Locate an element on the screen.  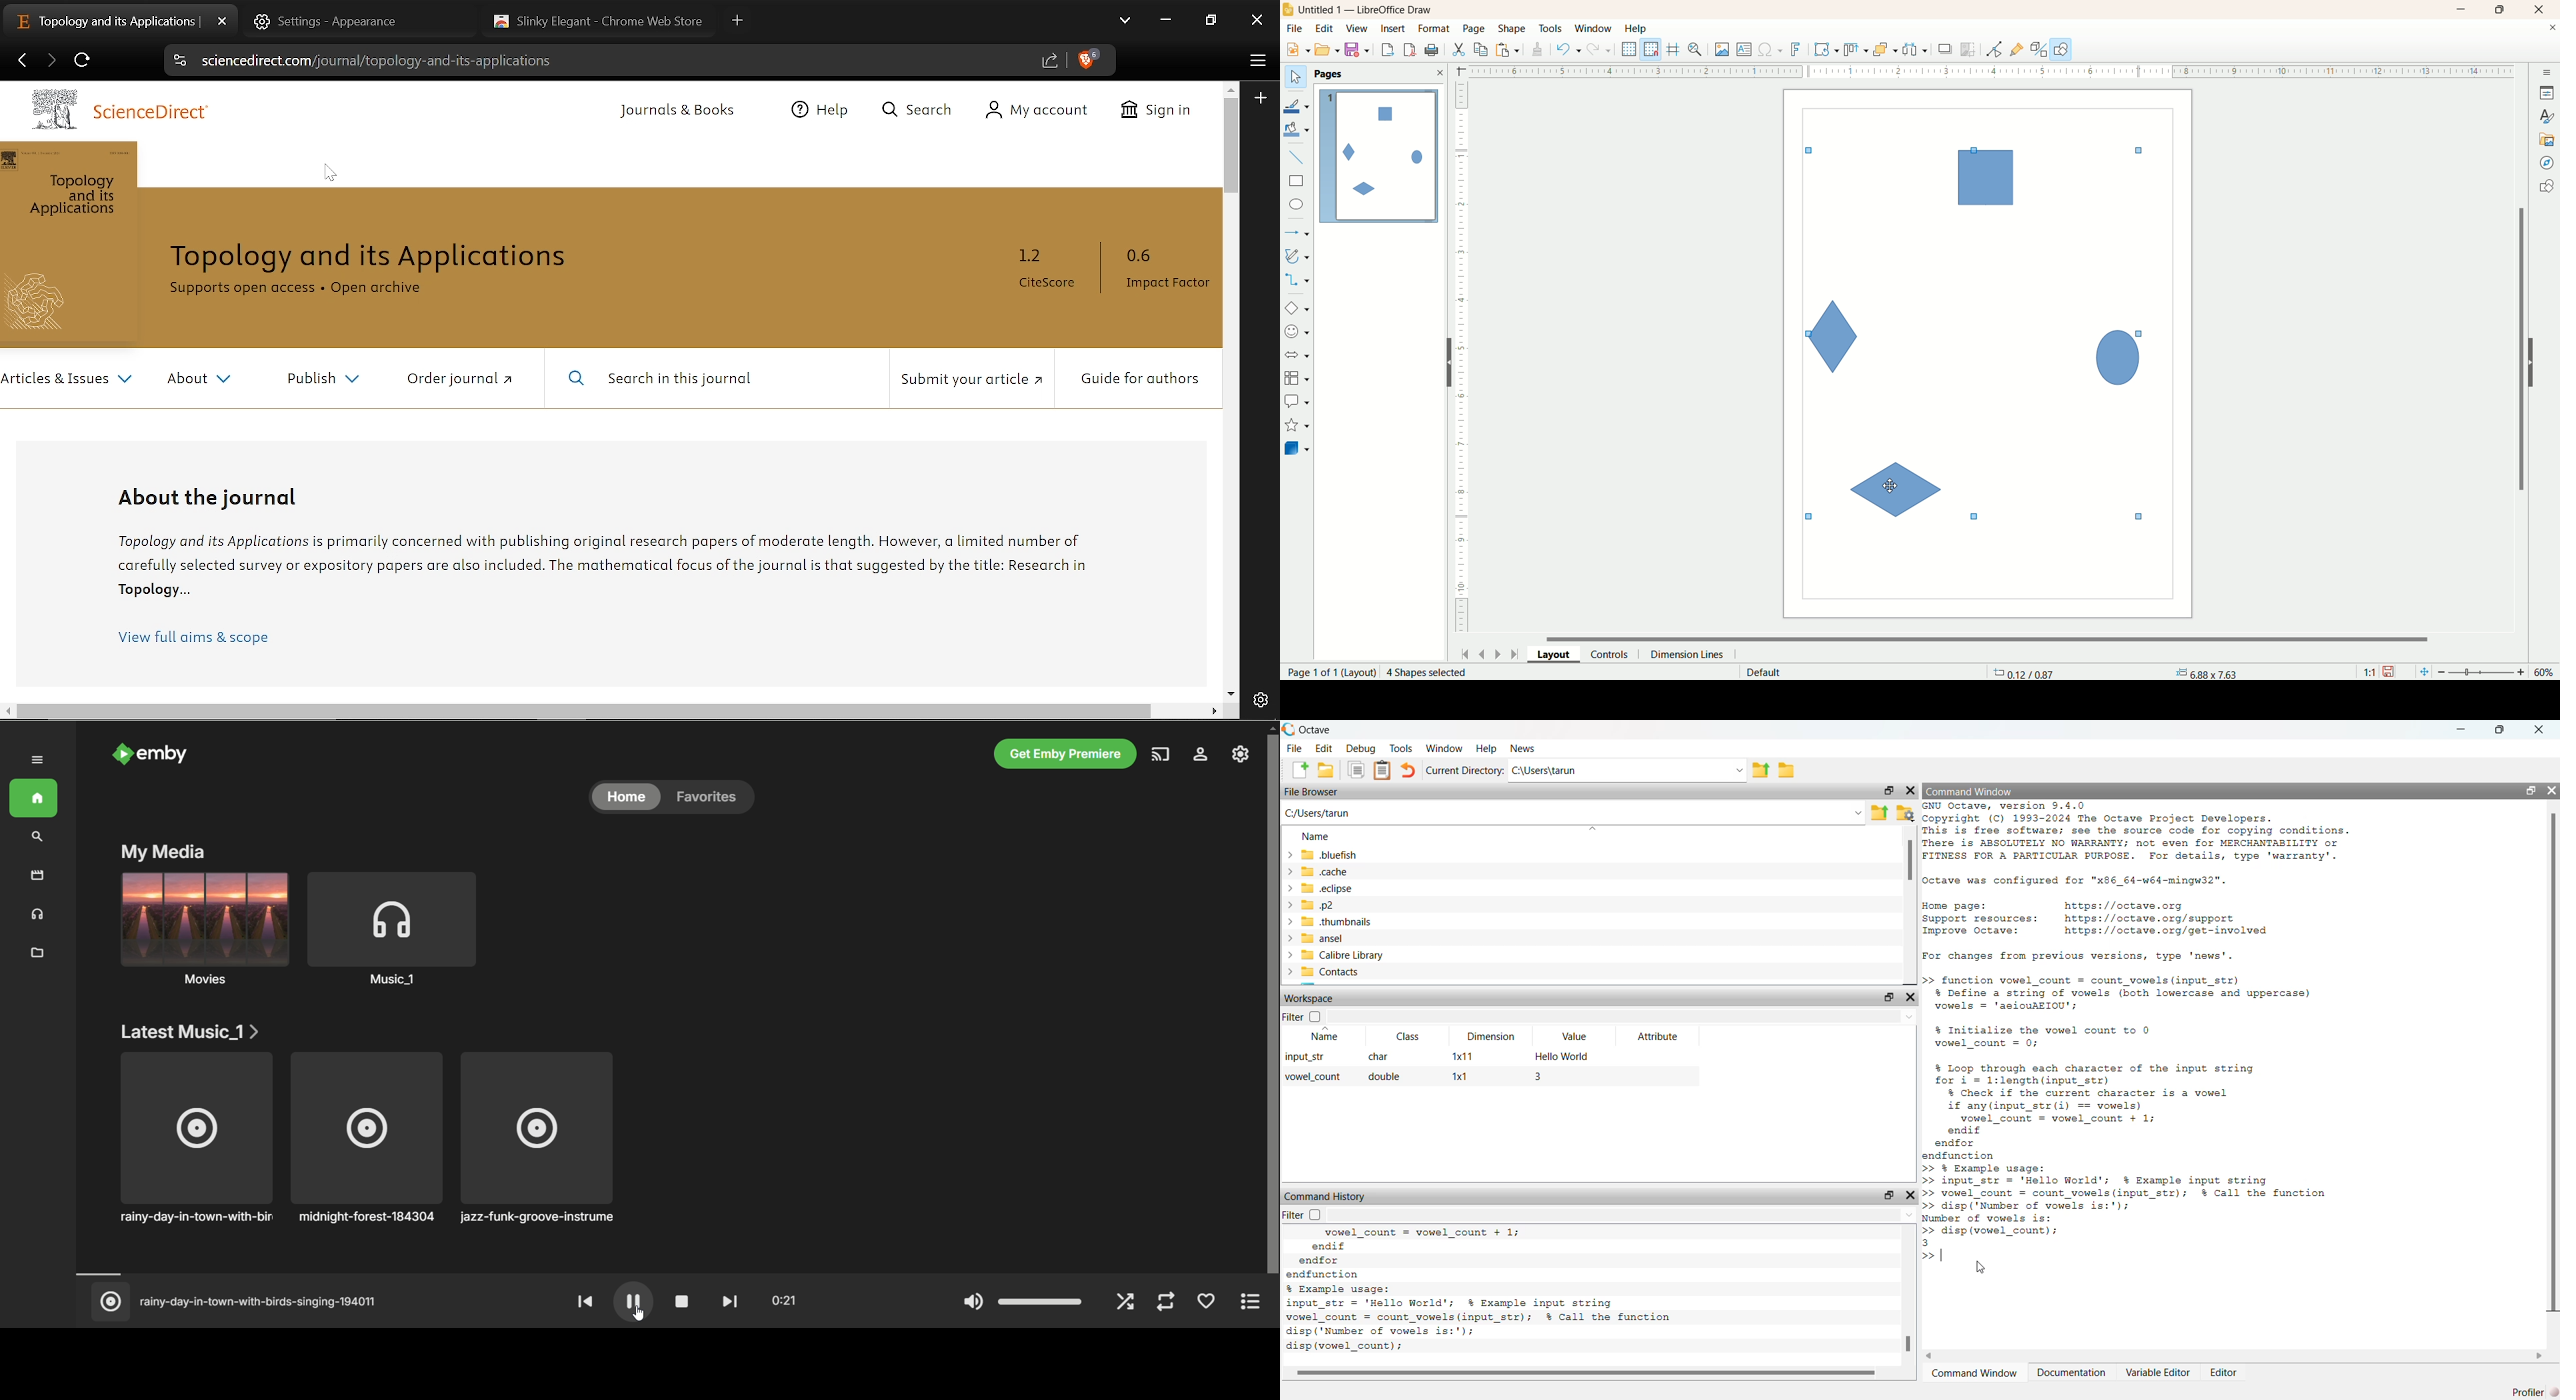
save is located at coordinates (2390, 672).